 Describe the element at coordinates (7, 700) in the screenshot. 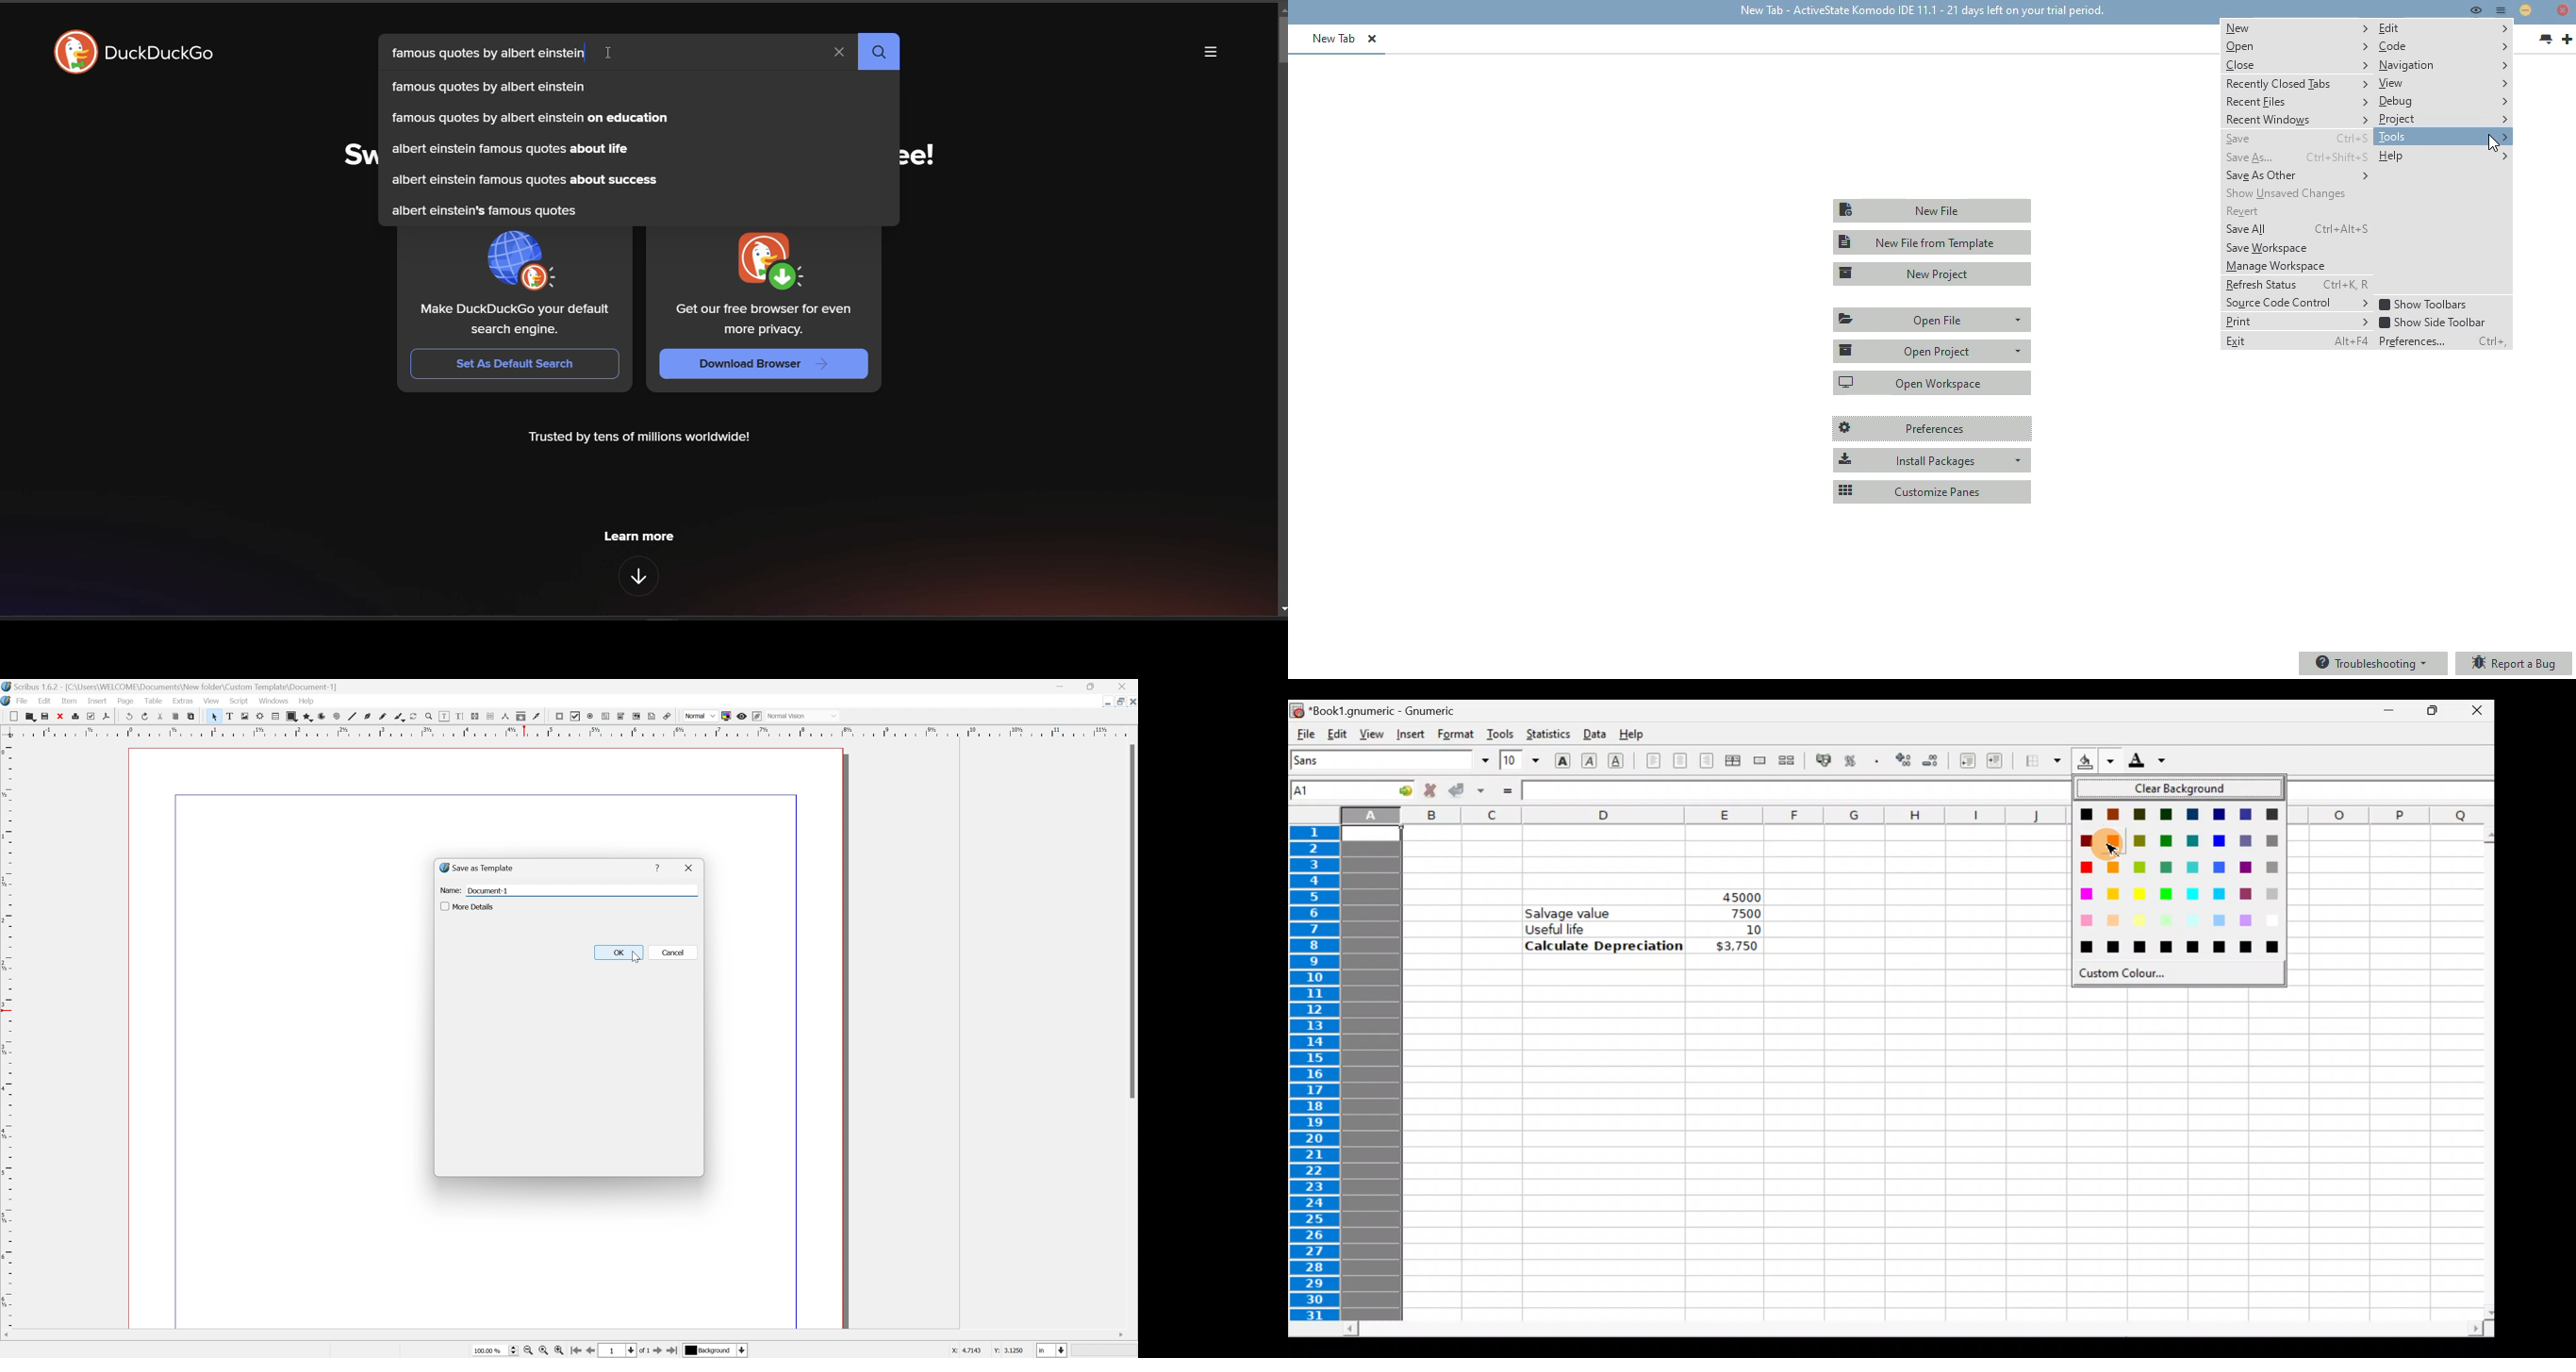

I see `application logo` at that location.